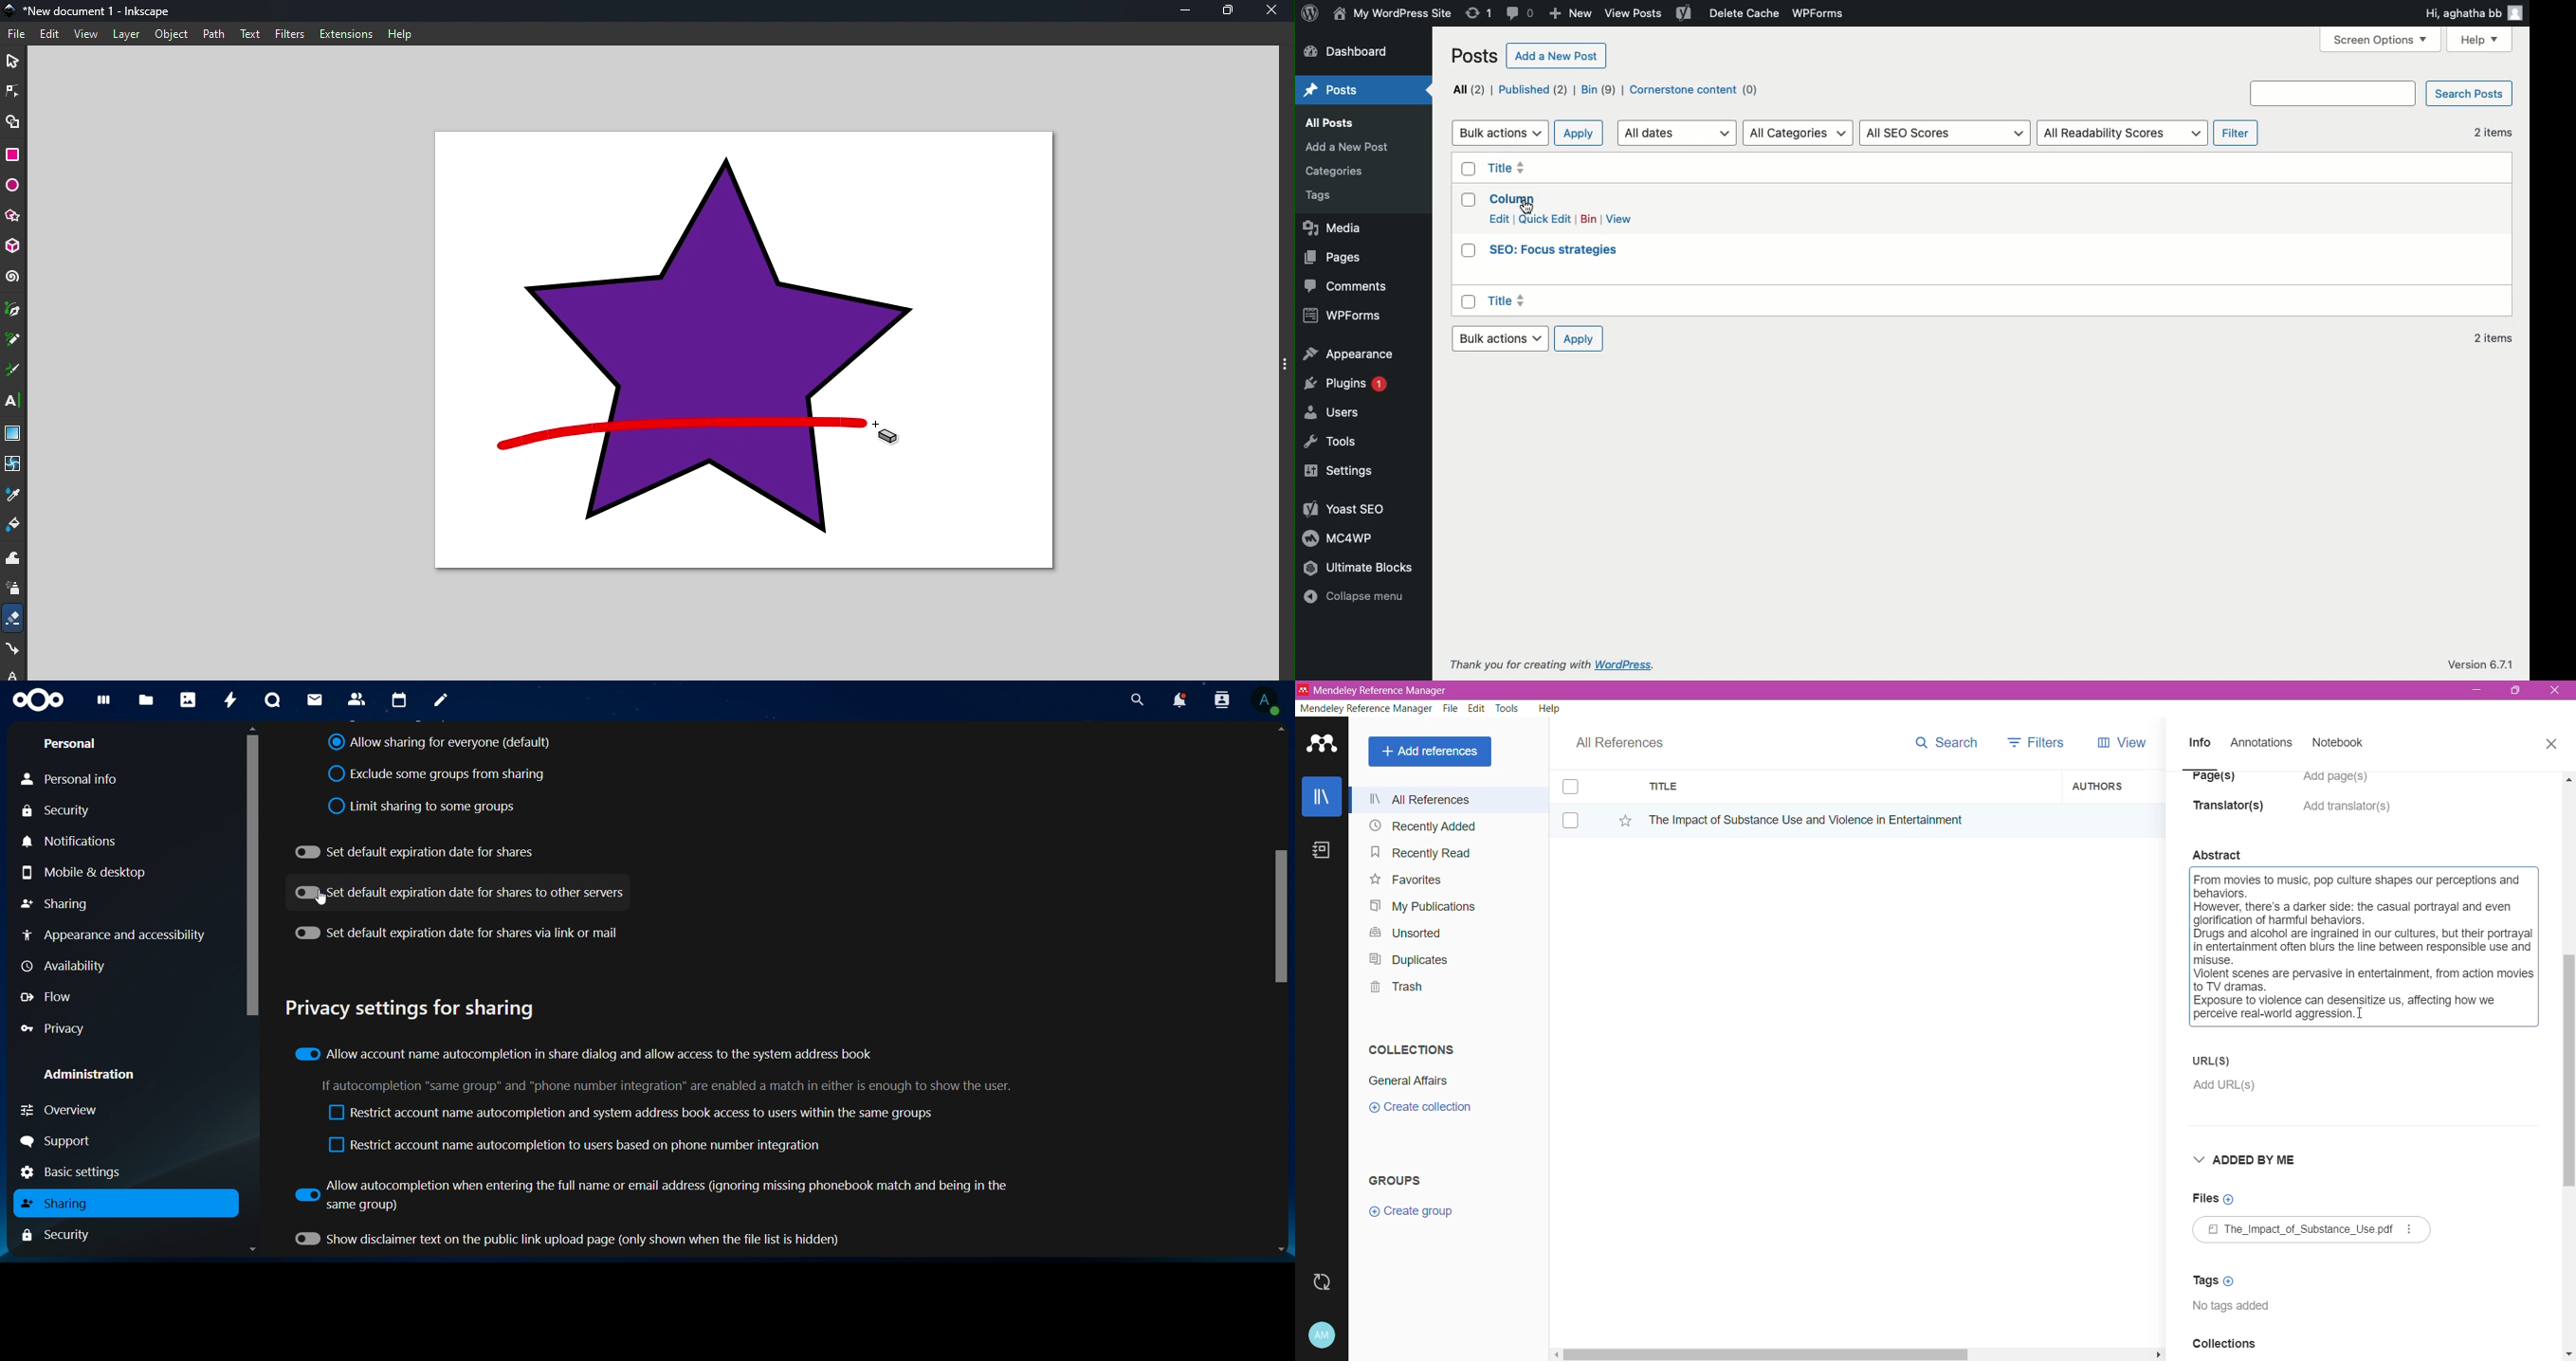 This screenshot has width=2576, height=1372. I want to click on Reference Title, so click(1848, 819).